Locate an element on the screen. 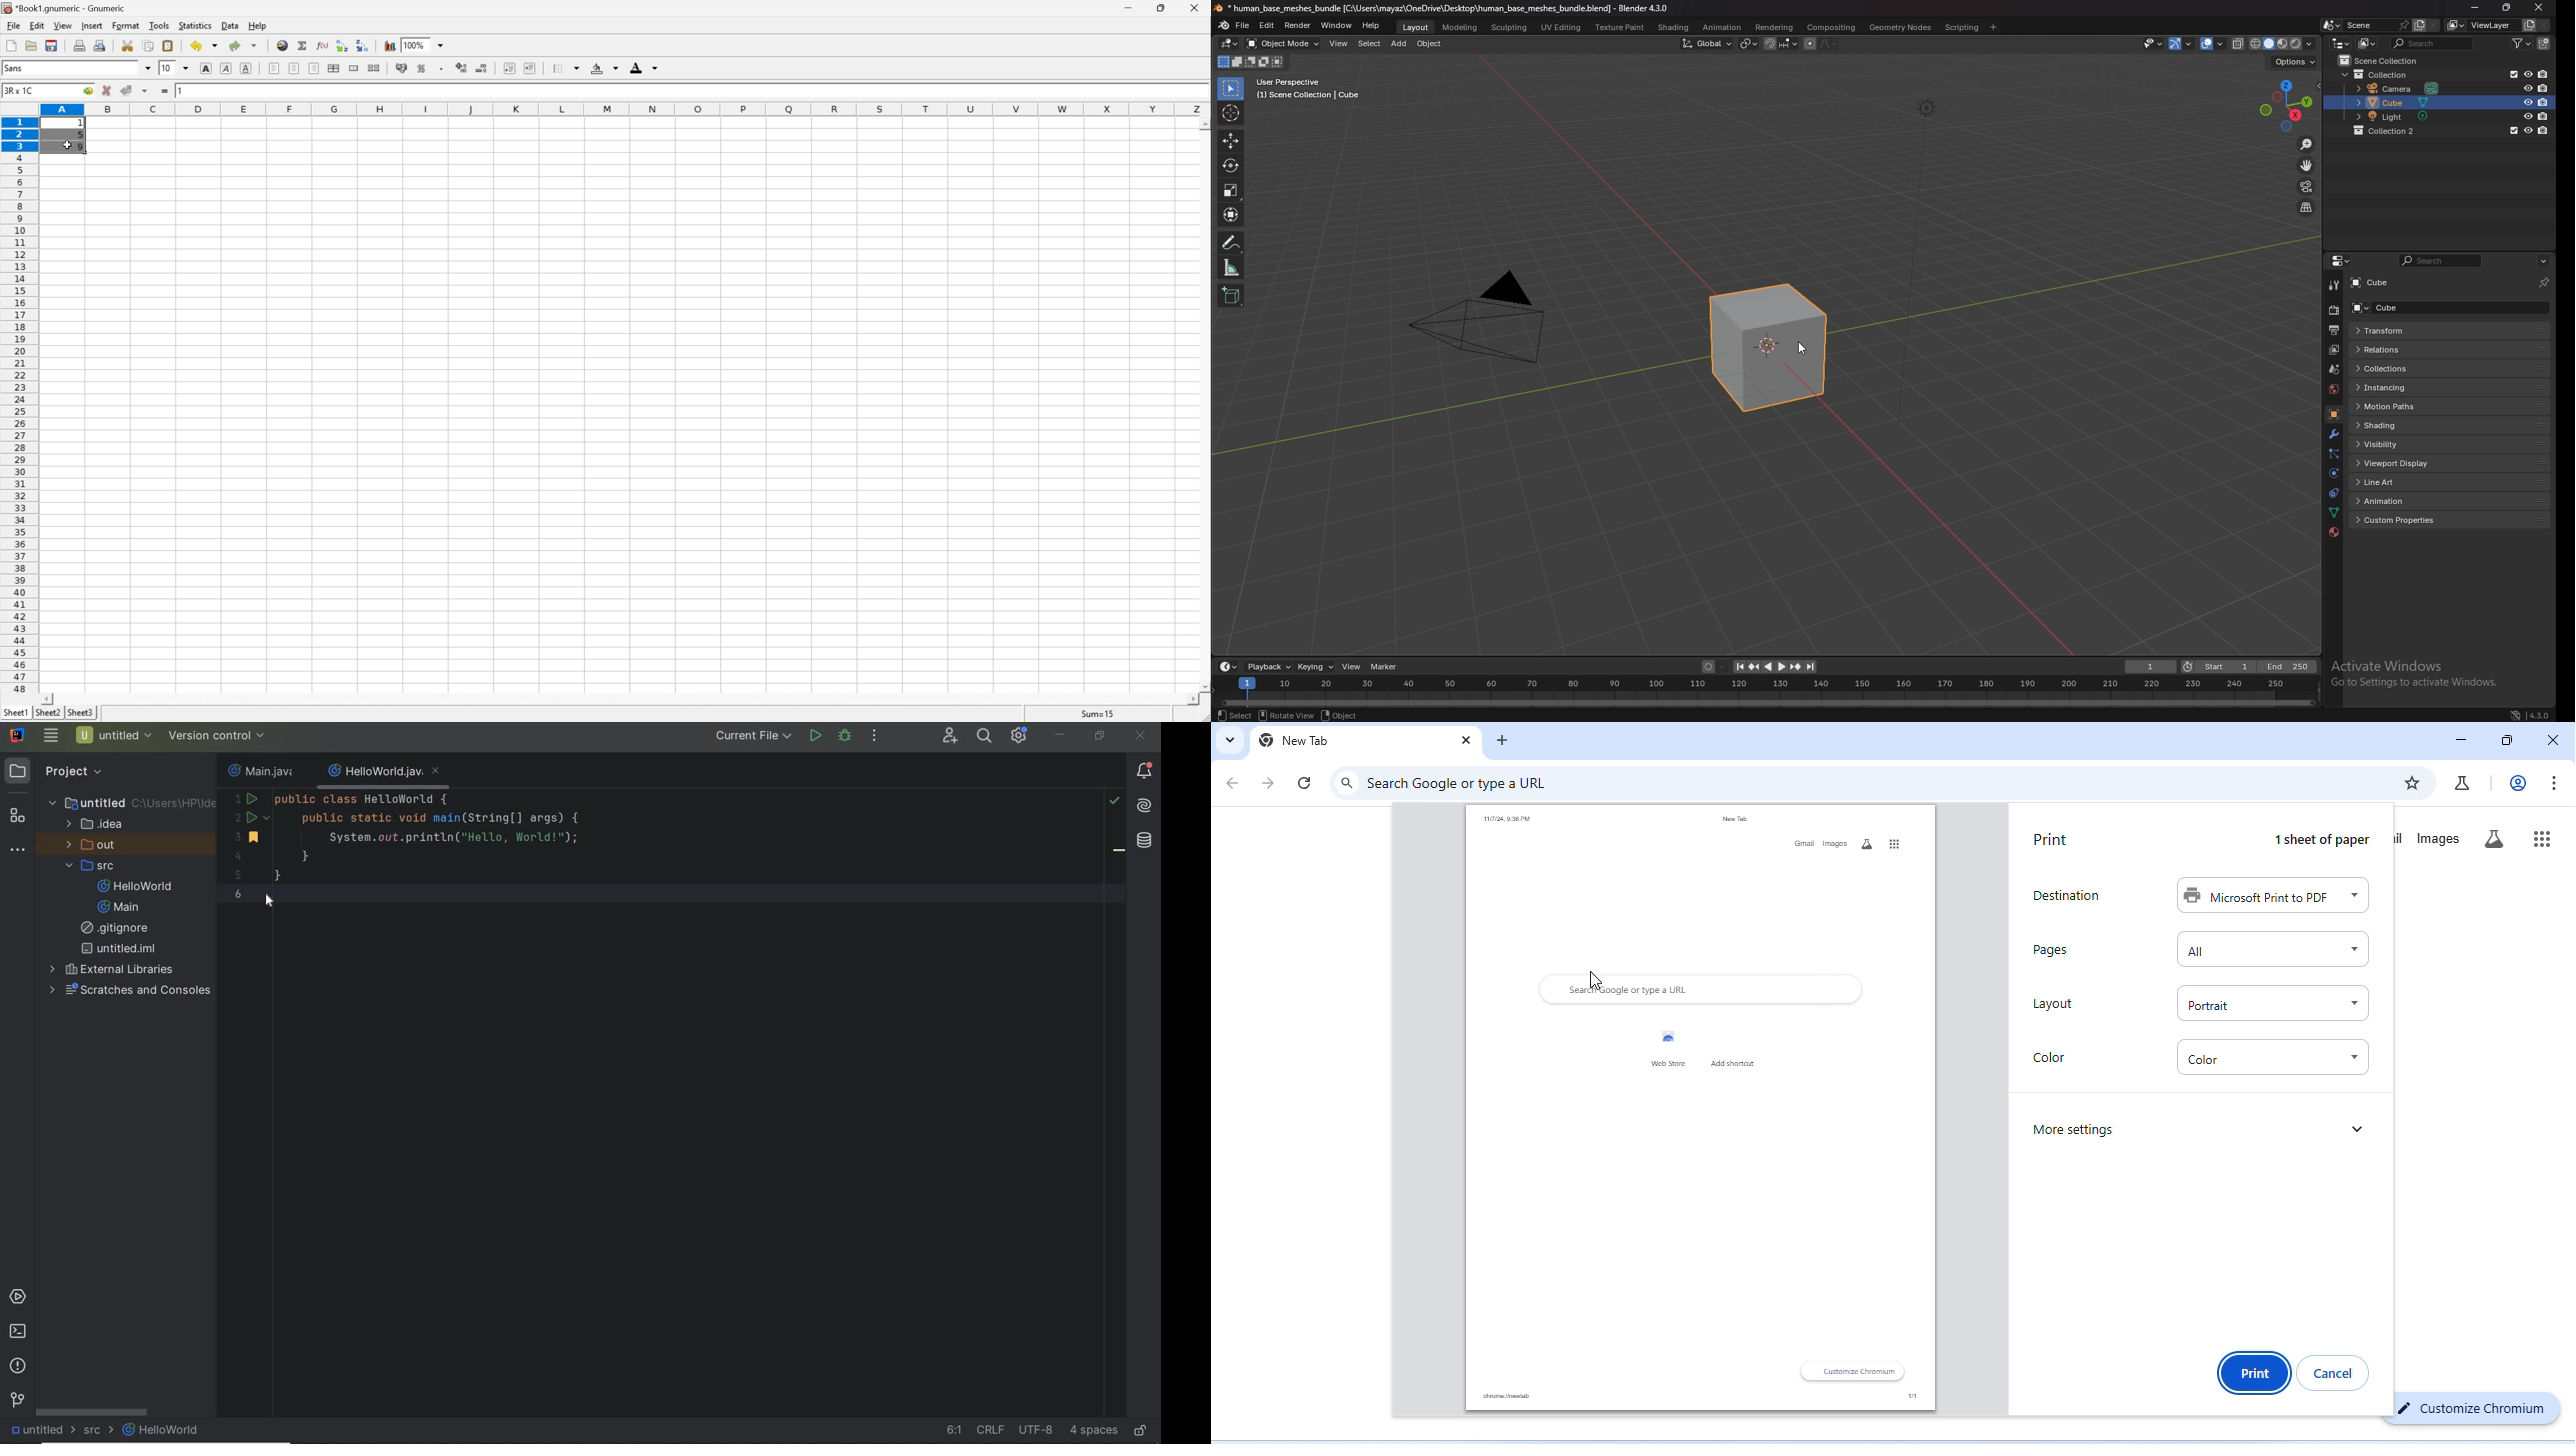  drop down is located at coordinates (2358, 1127).